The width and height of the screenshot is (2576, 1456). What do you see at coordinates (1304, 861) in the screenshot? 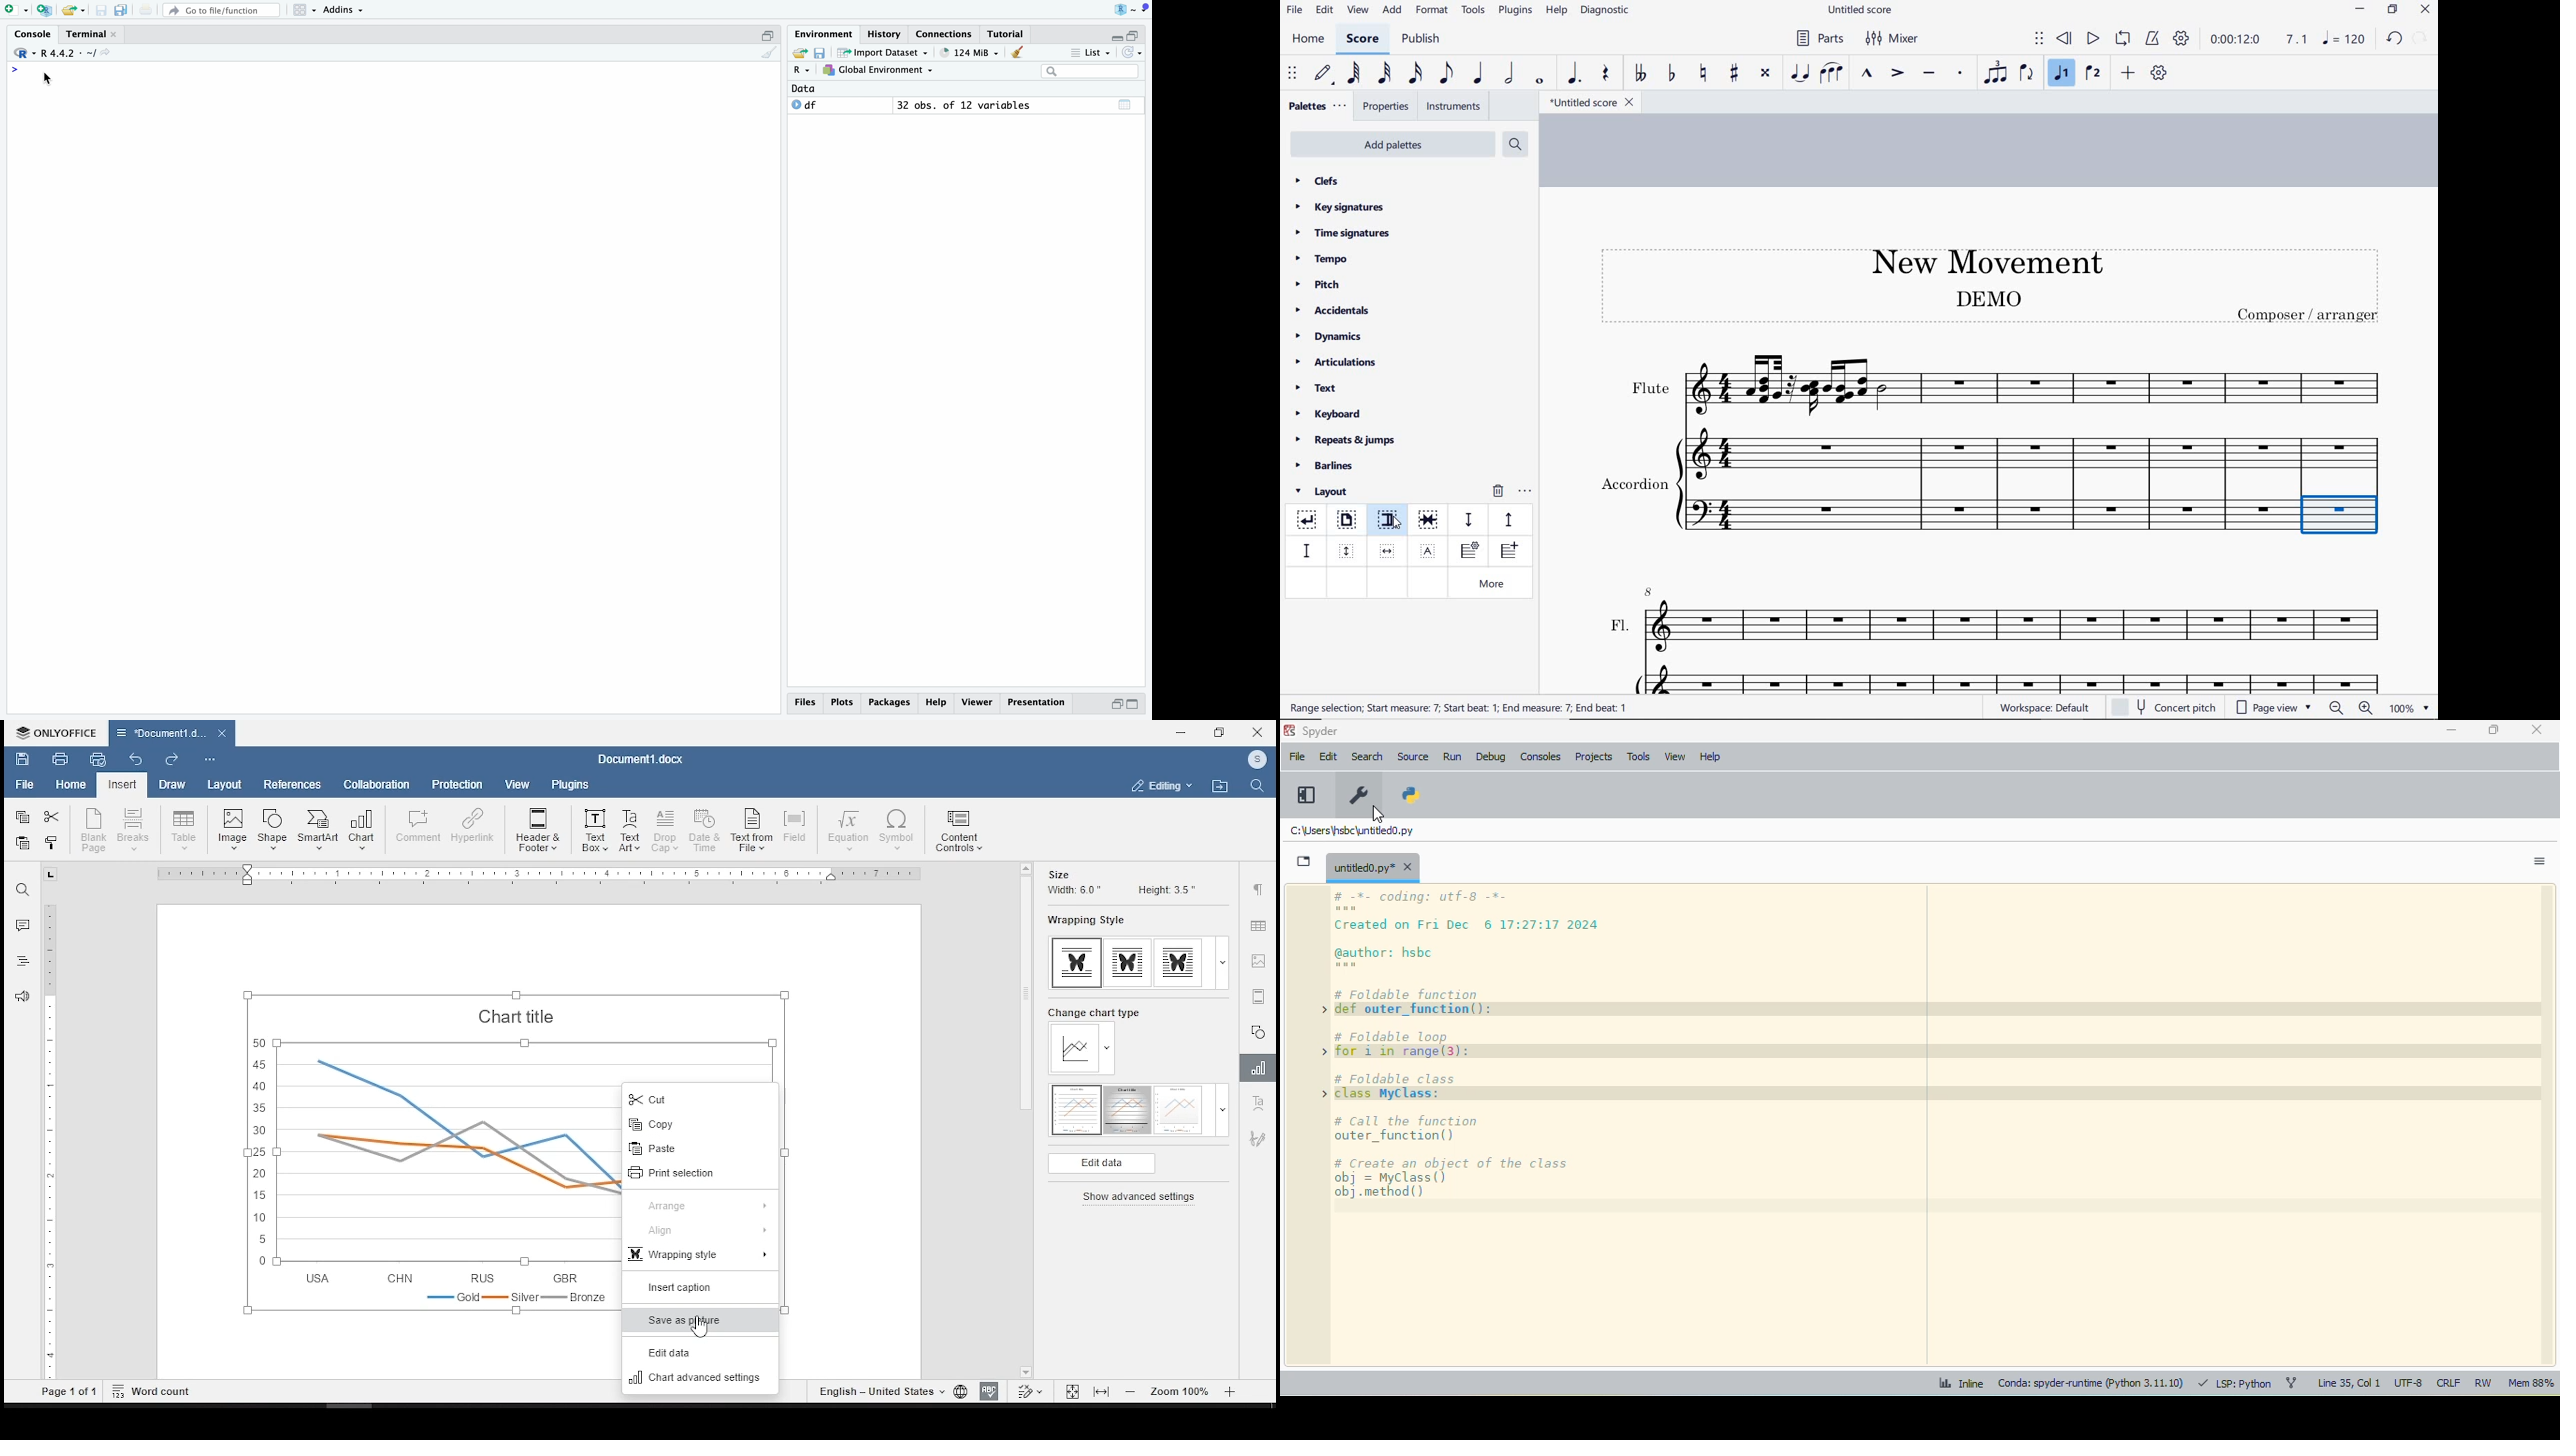
I see `browse tabs` at bounding box center [1304, 861].